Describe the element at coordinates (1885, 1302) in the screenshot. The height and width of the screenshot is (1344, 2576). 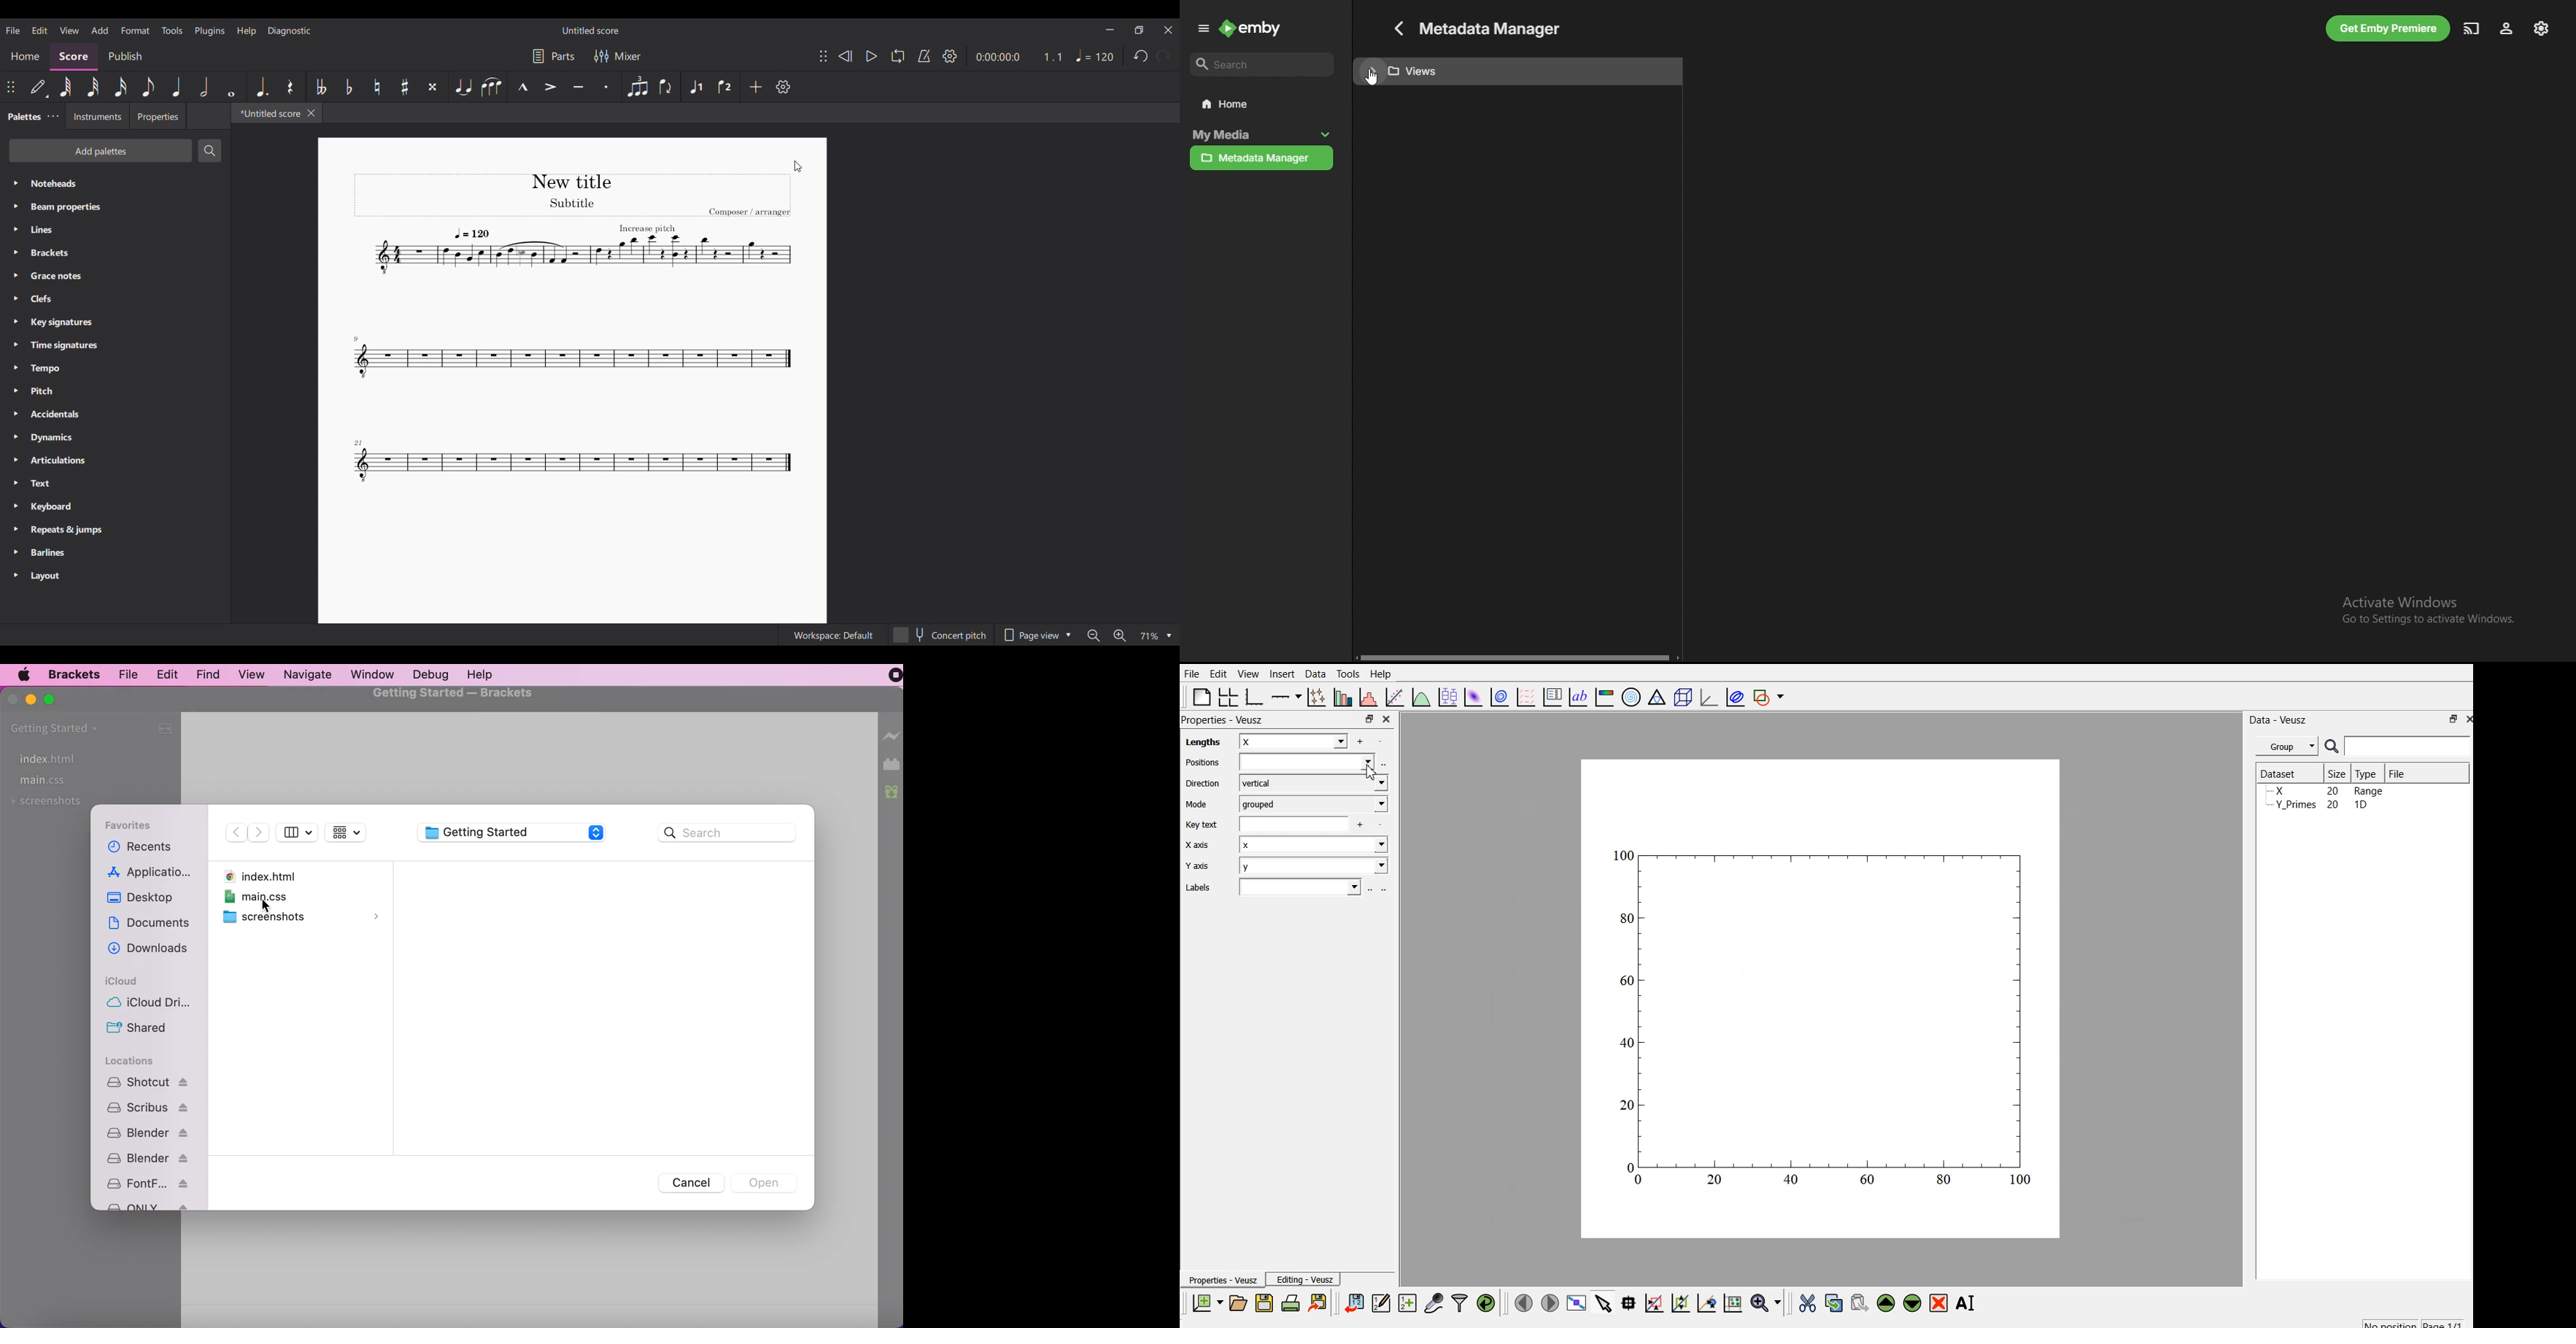
I see `move up the widget` at that location.